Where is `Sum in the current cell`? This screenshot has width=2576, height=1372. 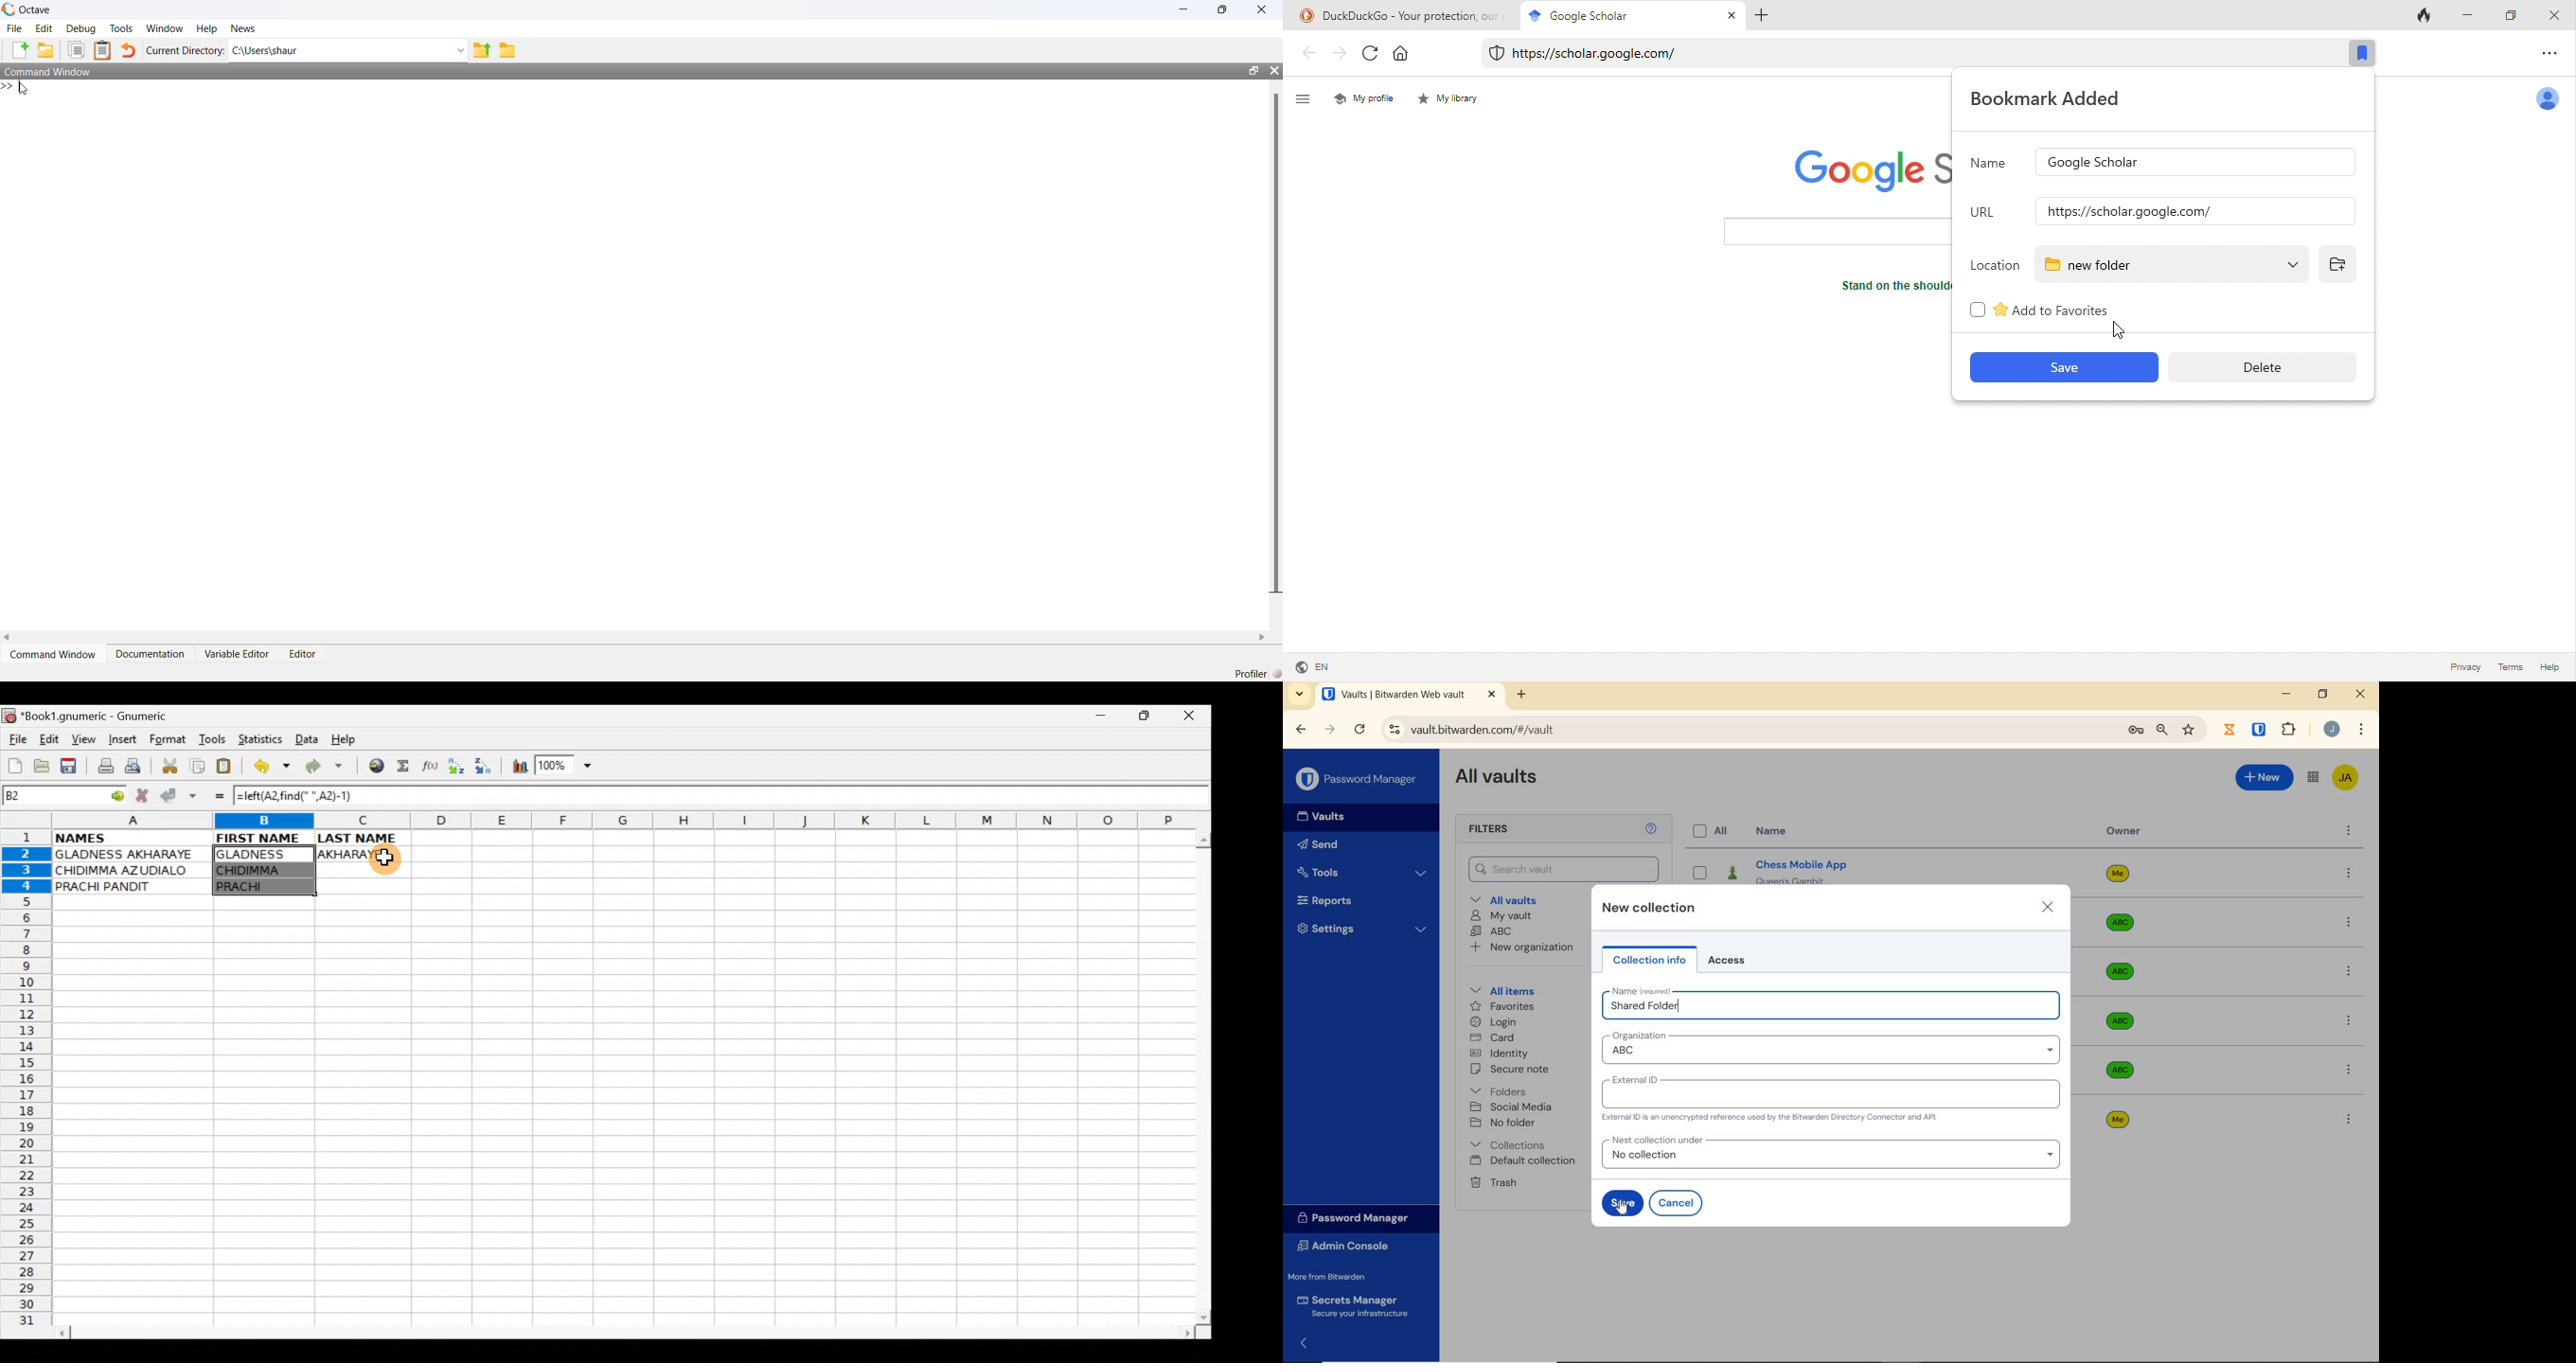
Sum in the current cell is located at coordinates (407, 767).